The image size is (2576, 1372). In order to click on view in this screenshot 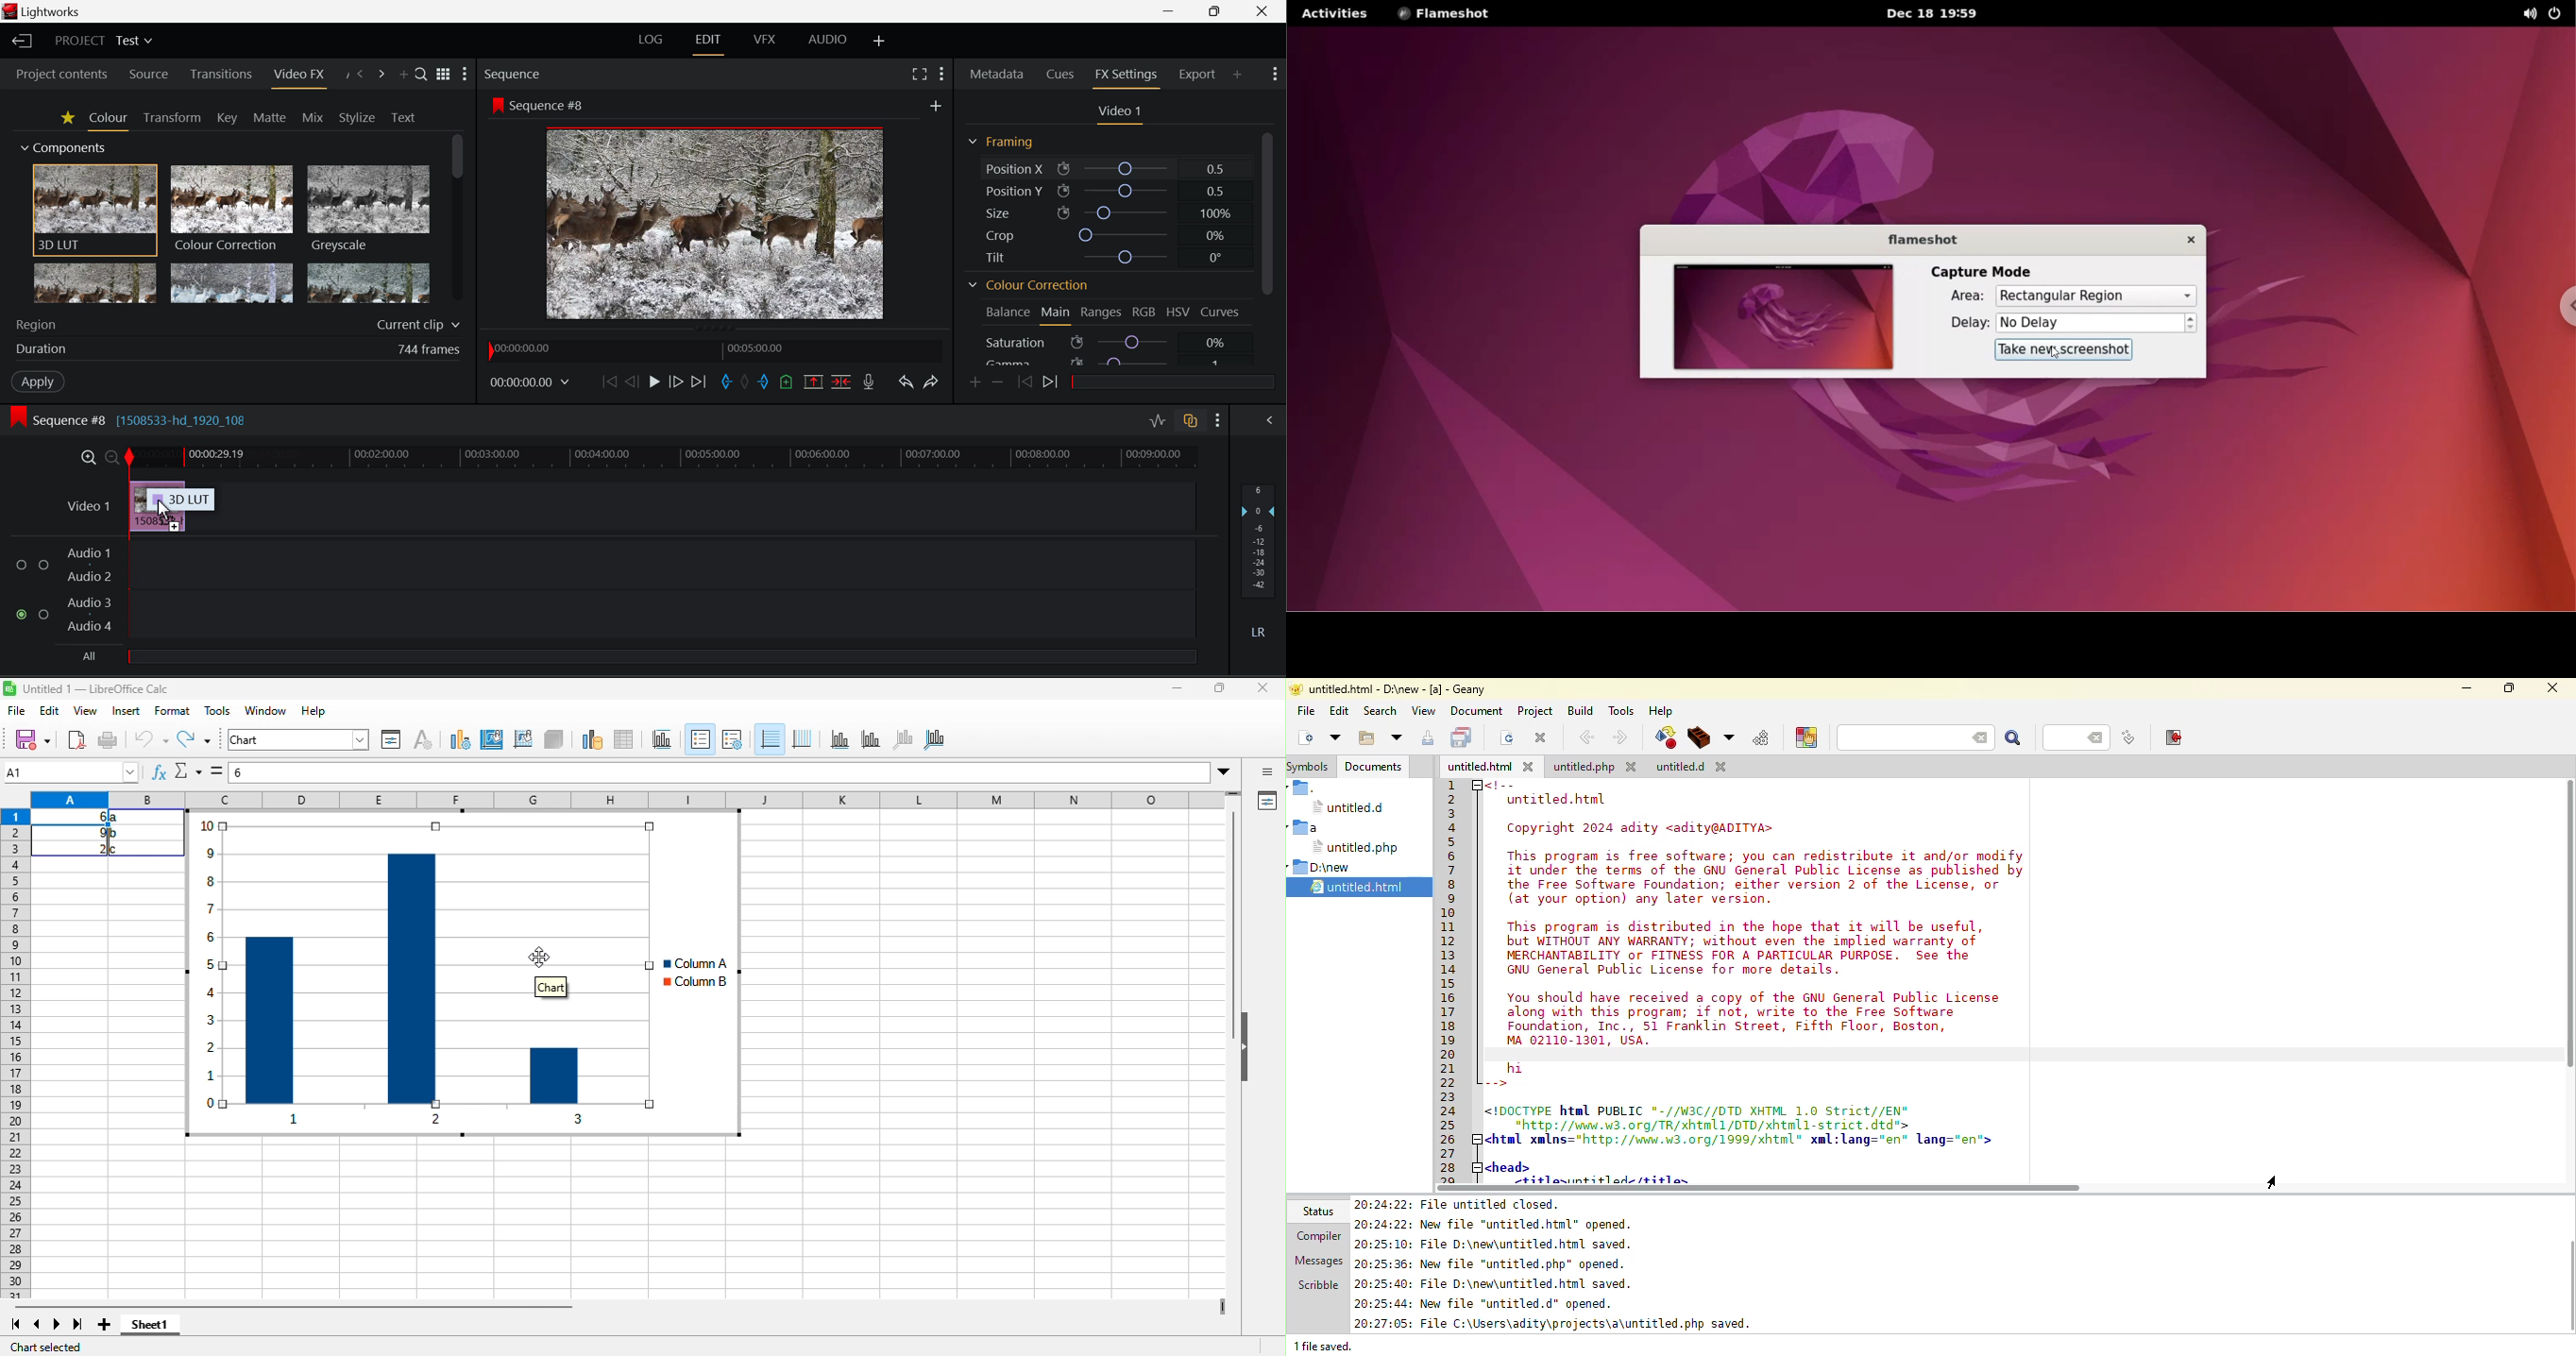, I will do `click(86, 711)`.